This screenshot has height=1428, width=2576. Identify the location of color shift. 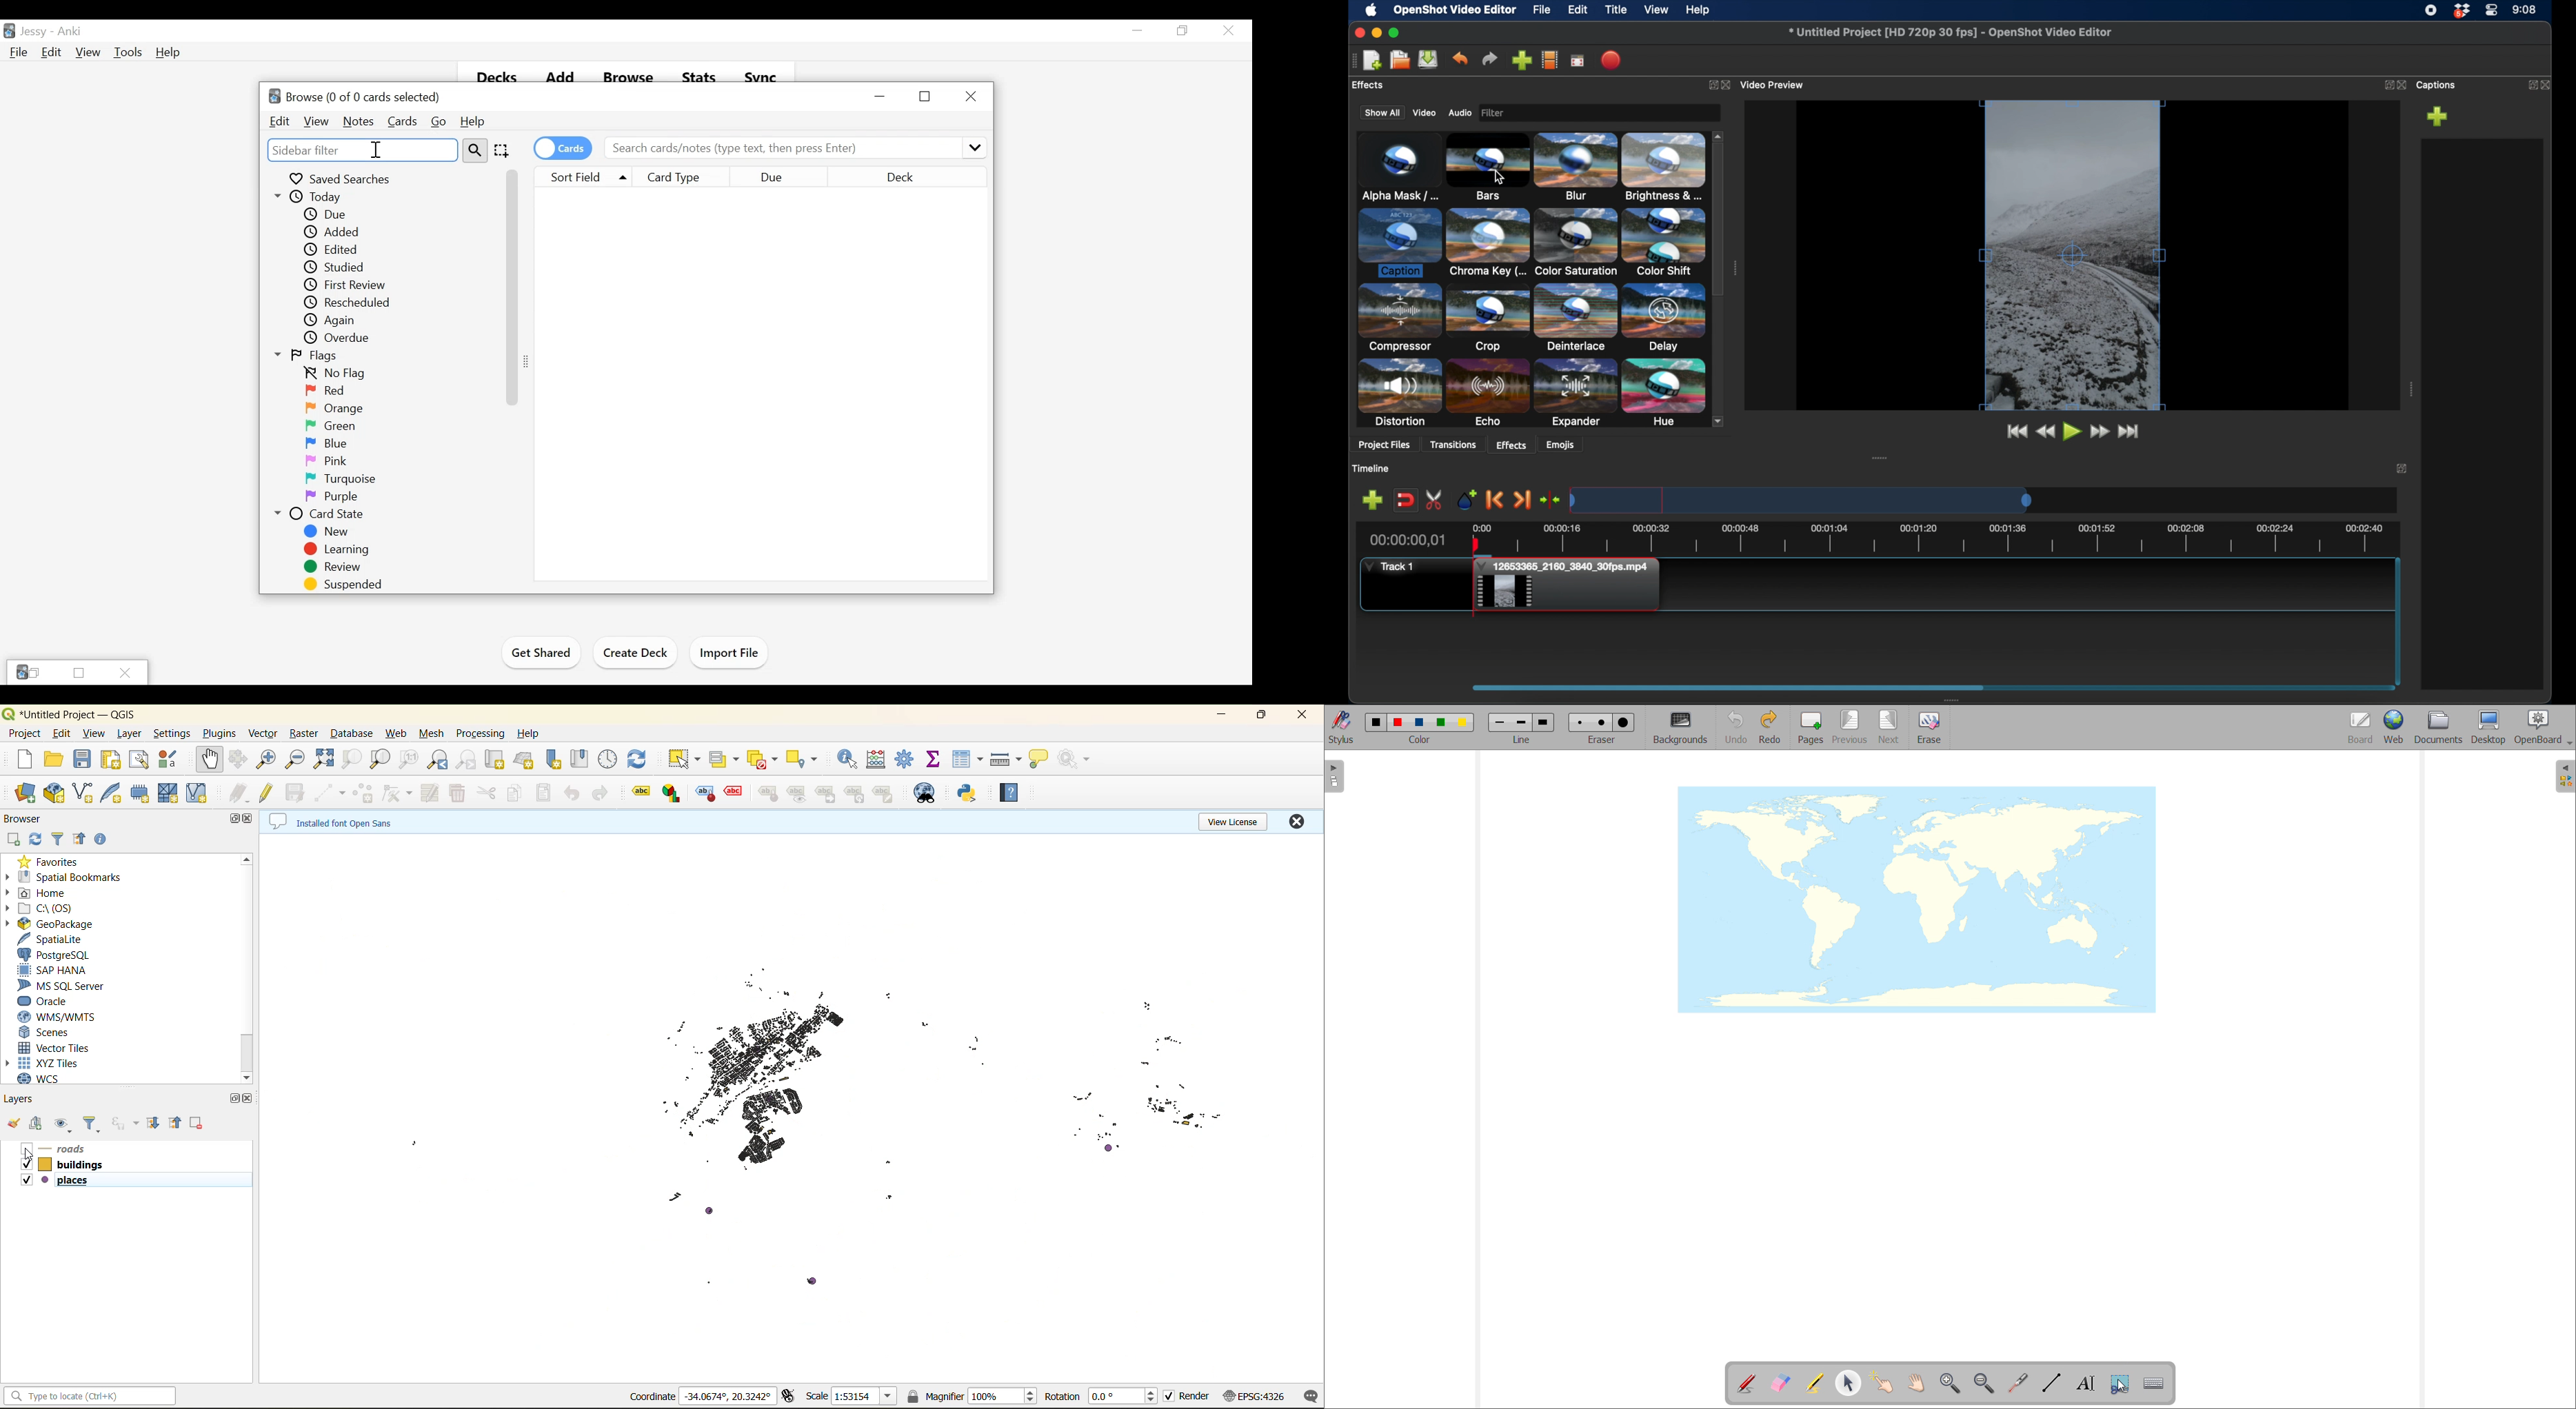
(1665, 242).